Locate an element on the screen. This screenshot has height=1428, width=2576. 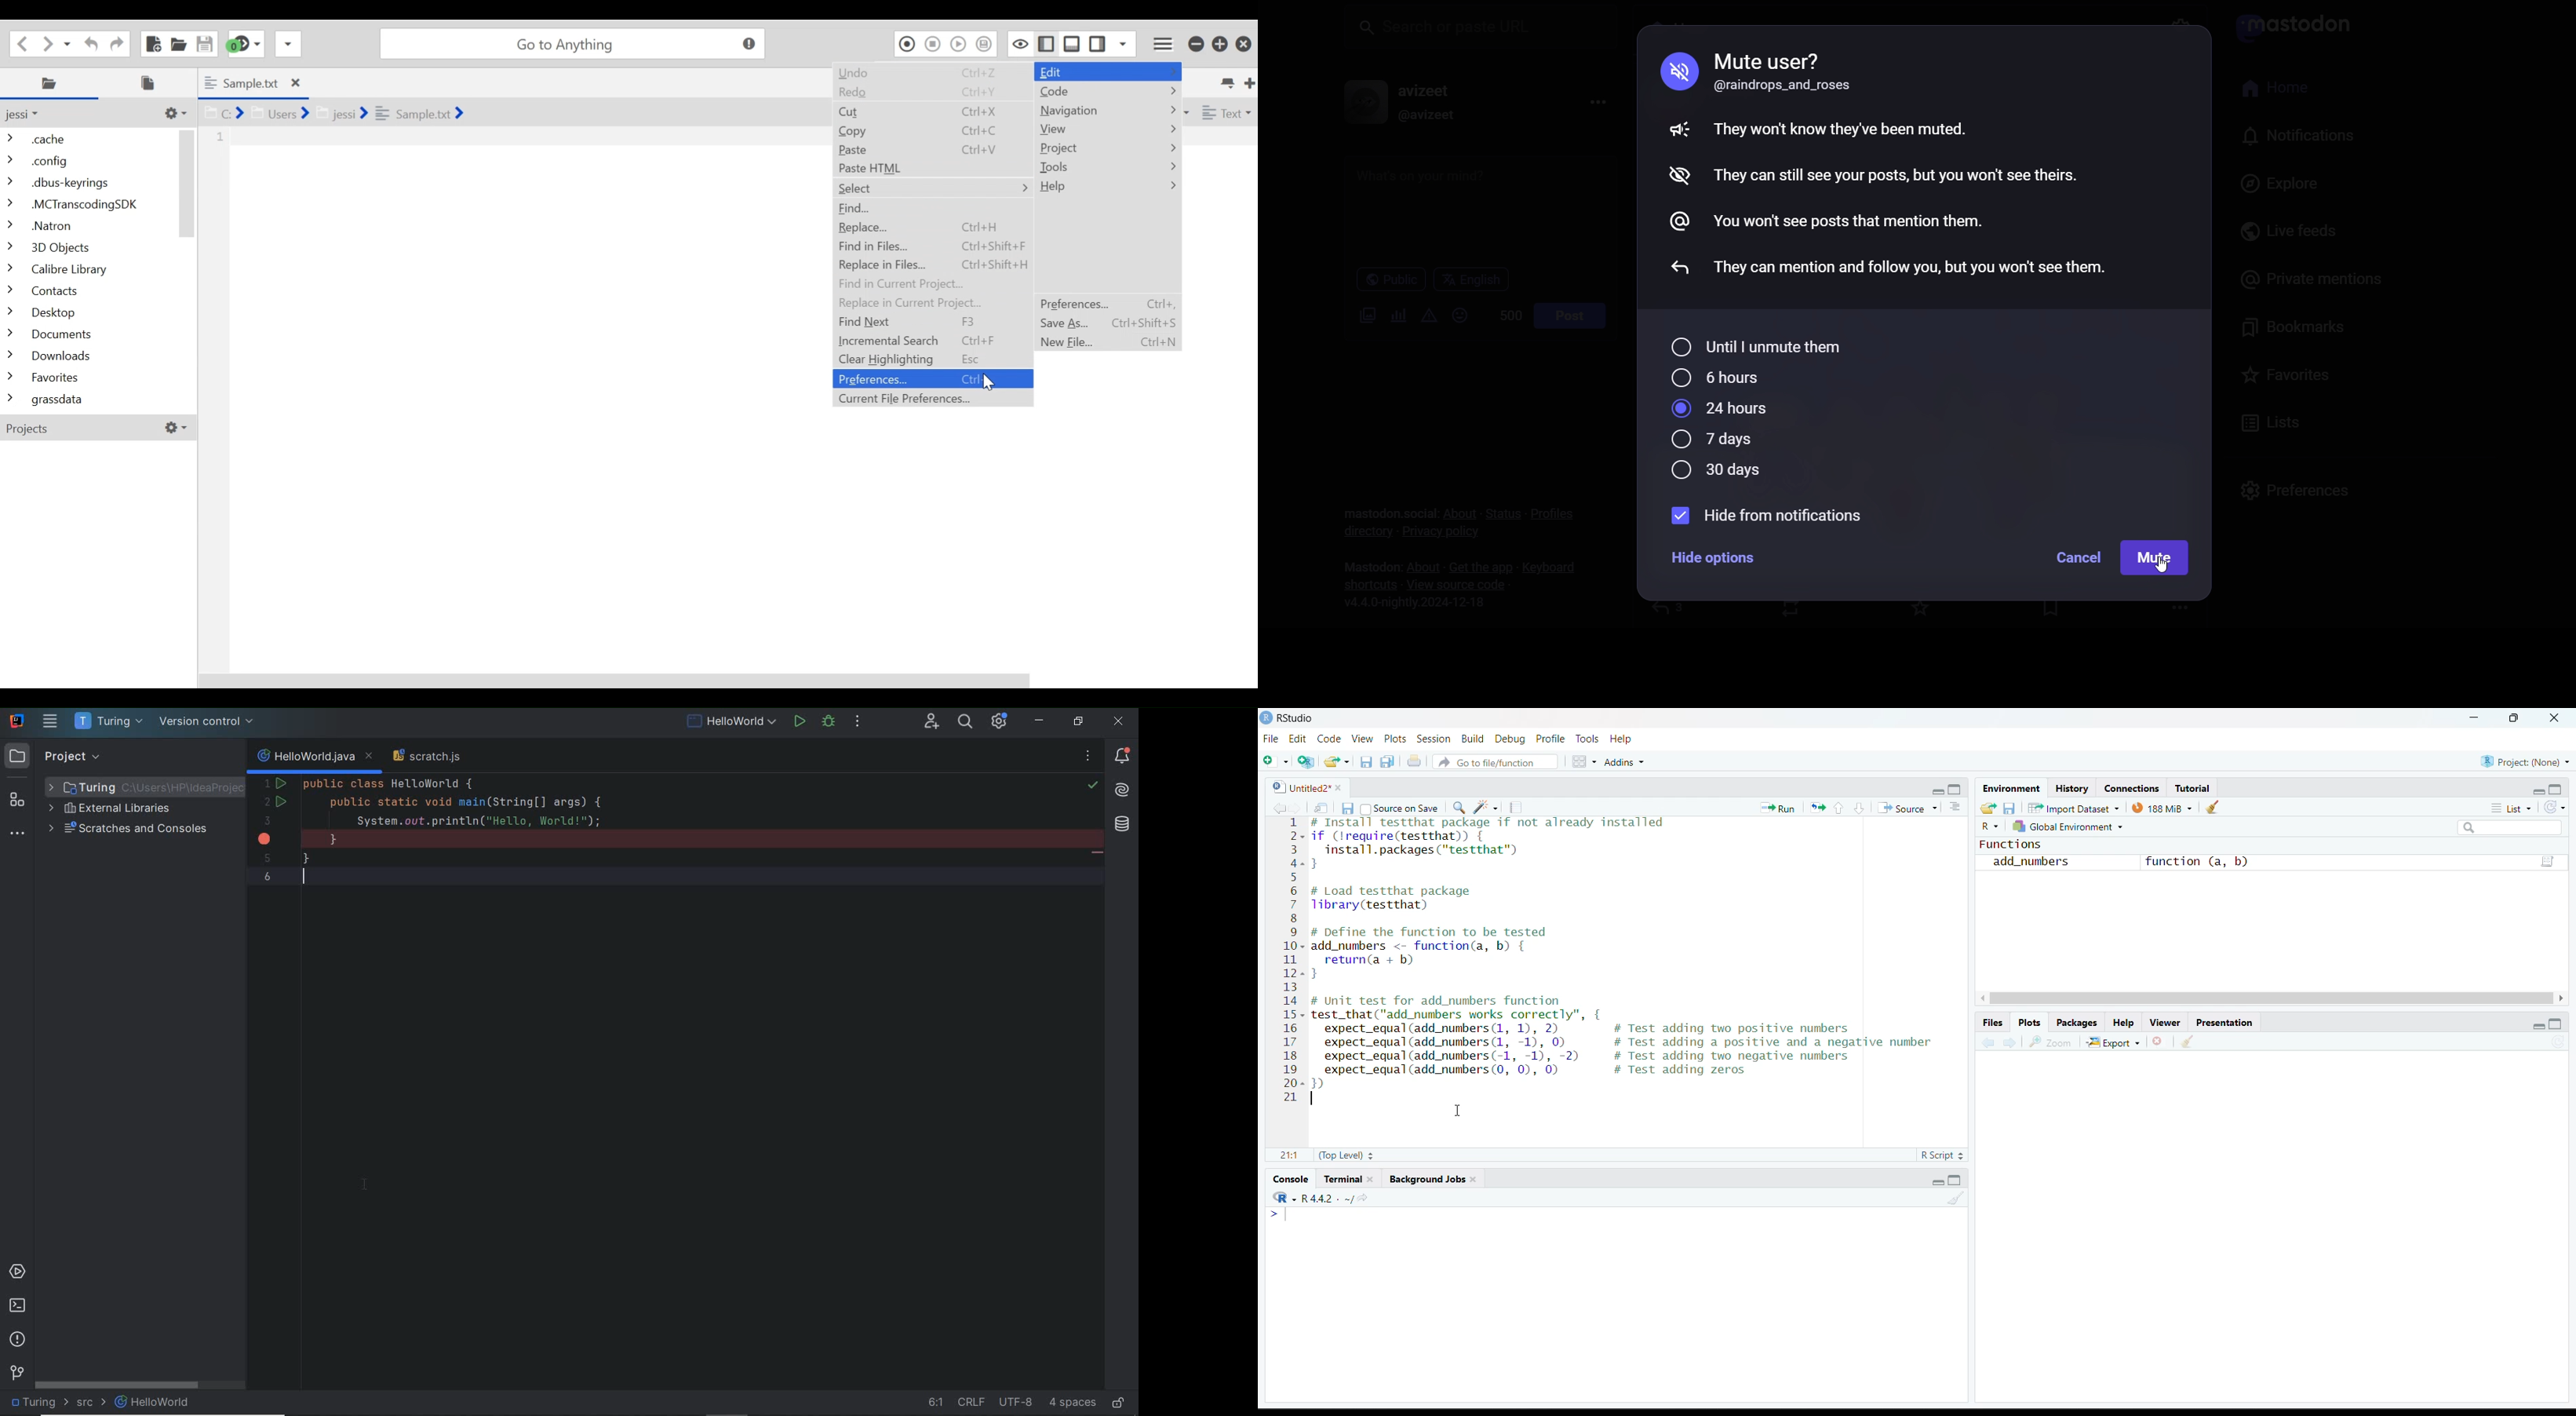
6 hours is located at coordinates (1718, 377).